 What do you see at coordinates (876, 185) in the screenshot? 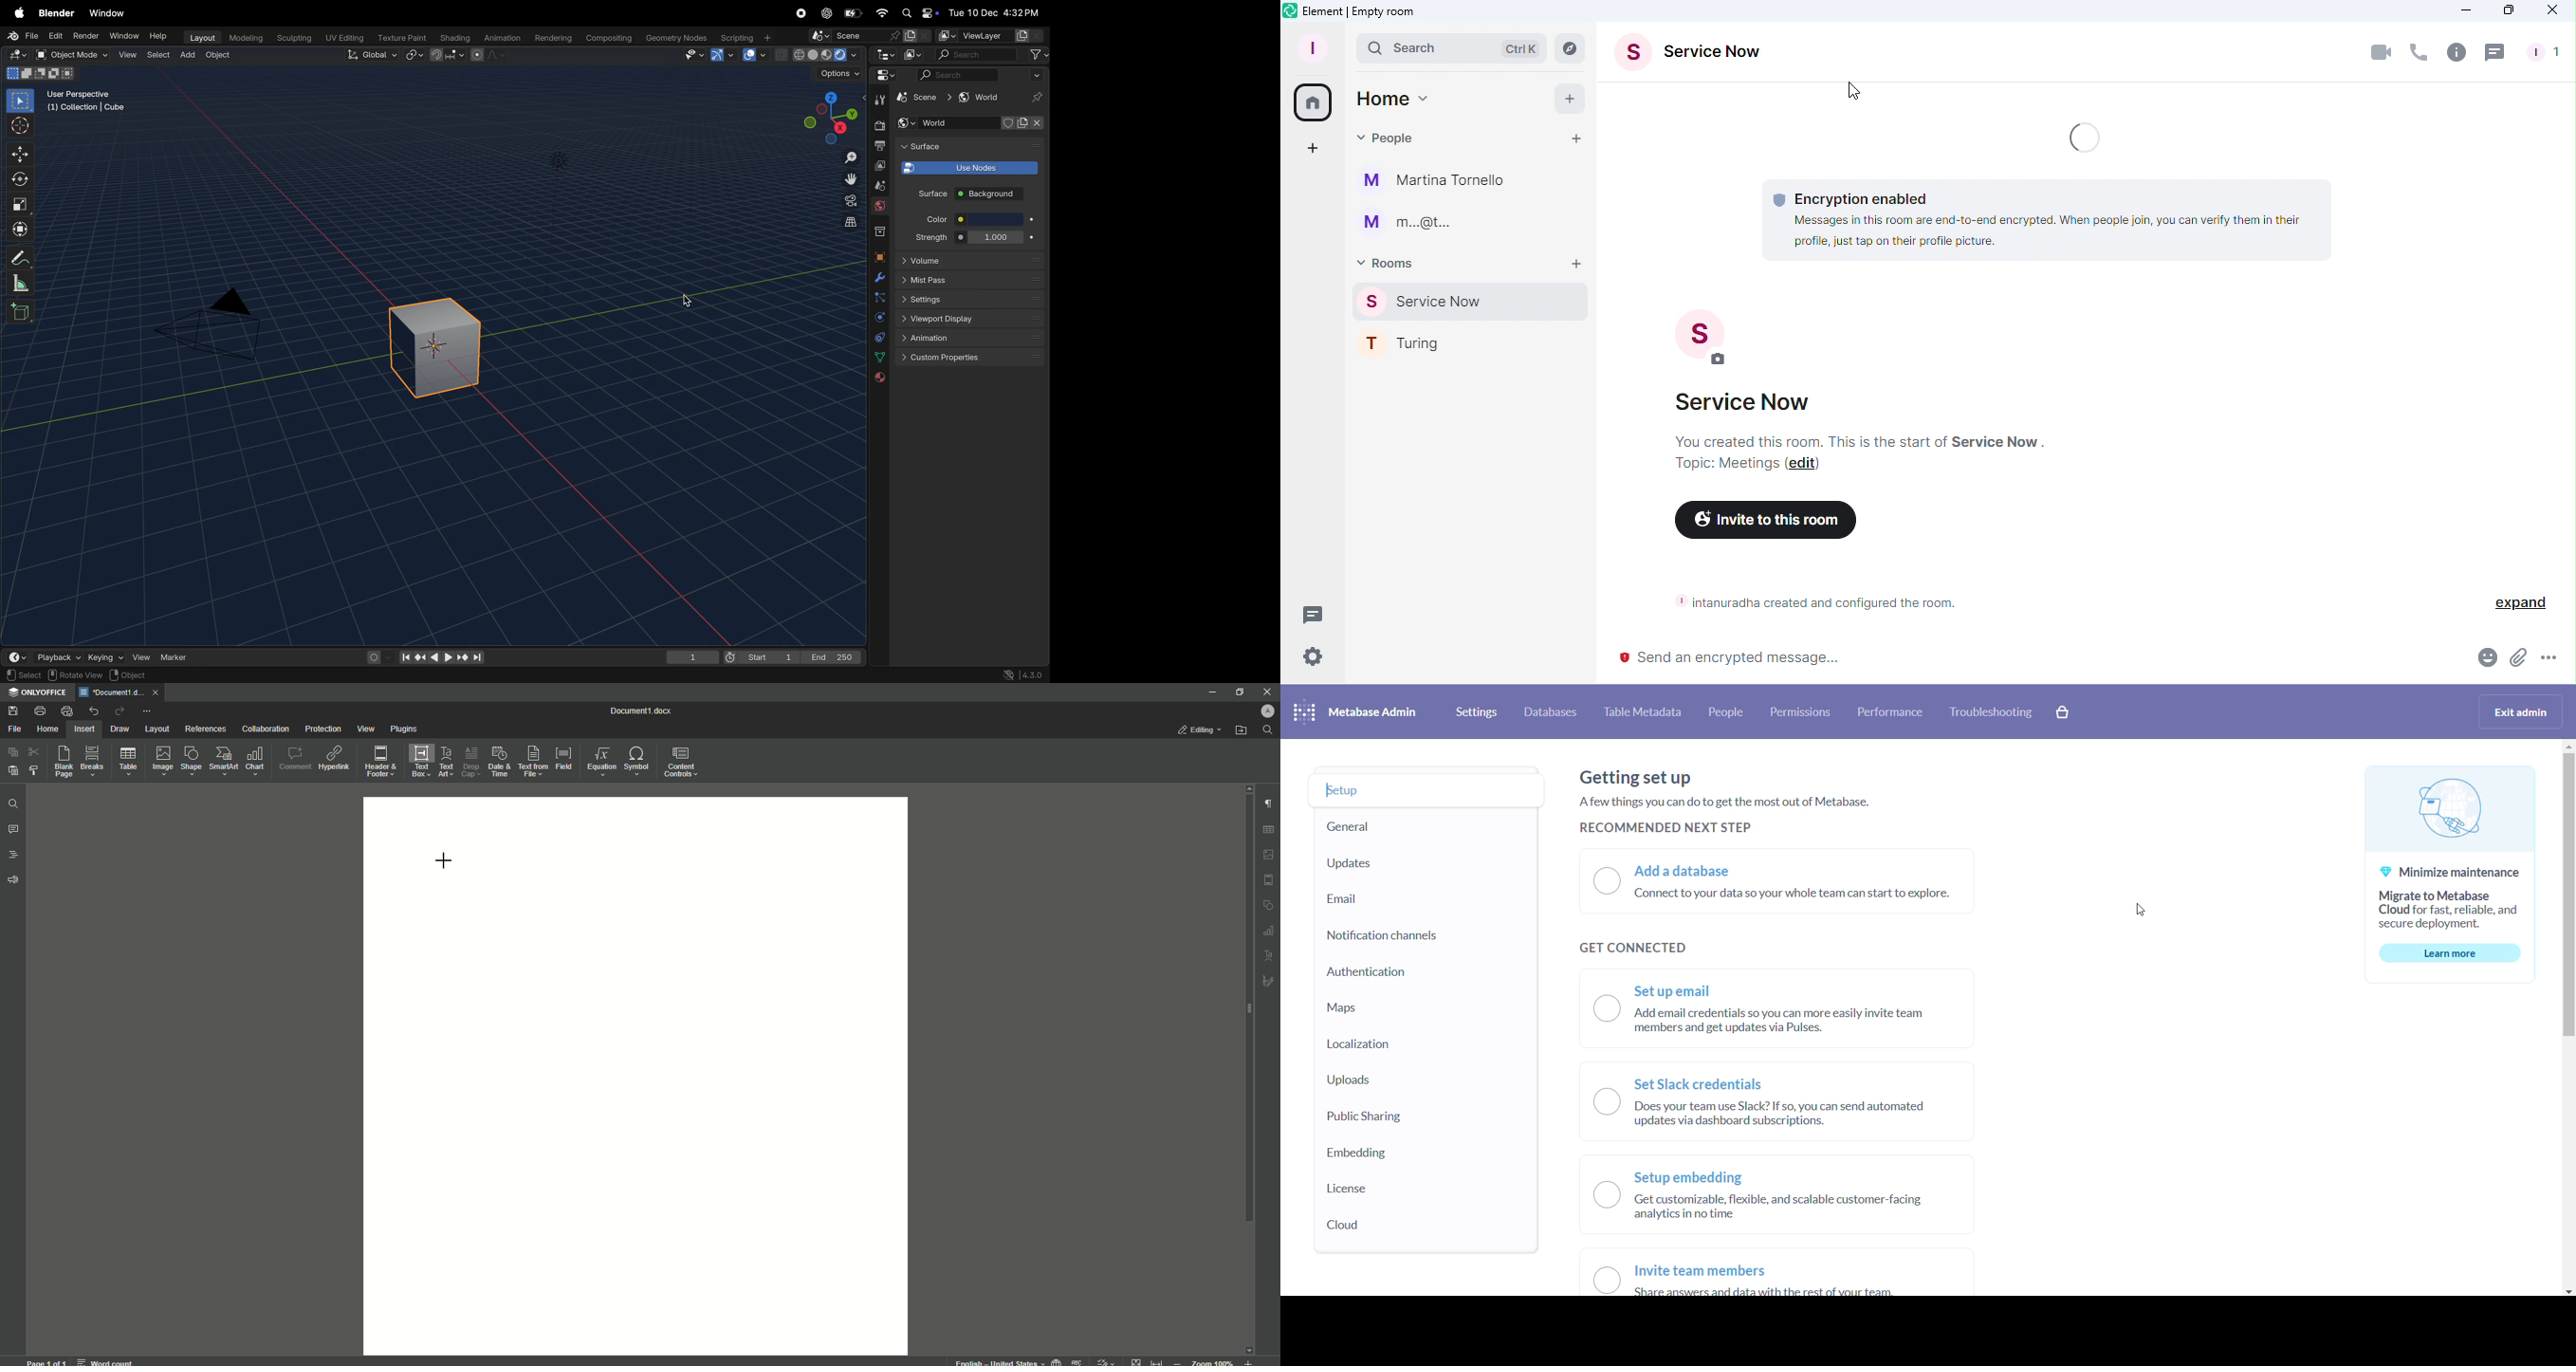
I see `scene` at bounding box center [876, 185].